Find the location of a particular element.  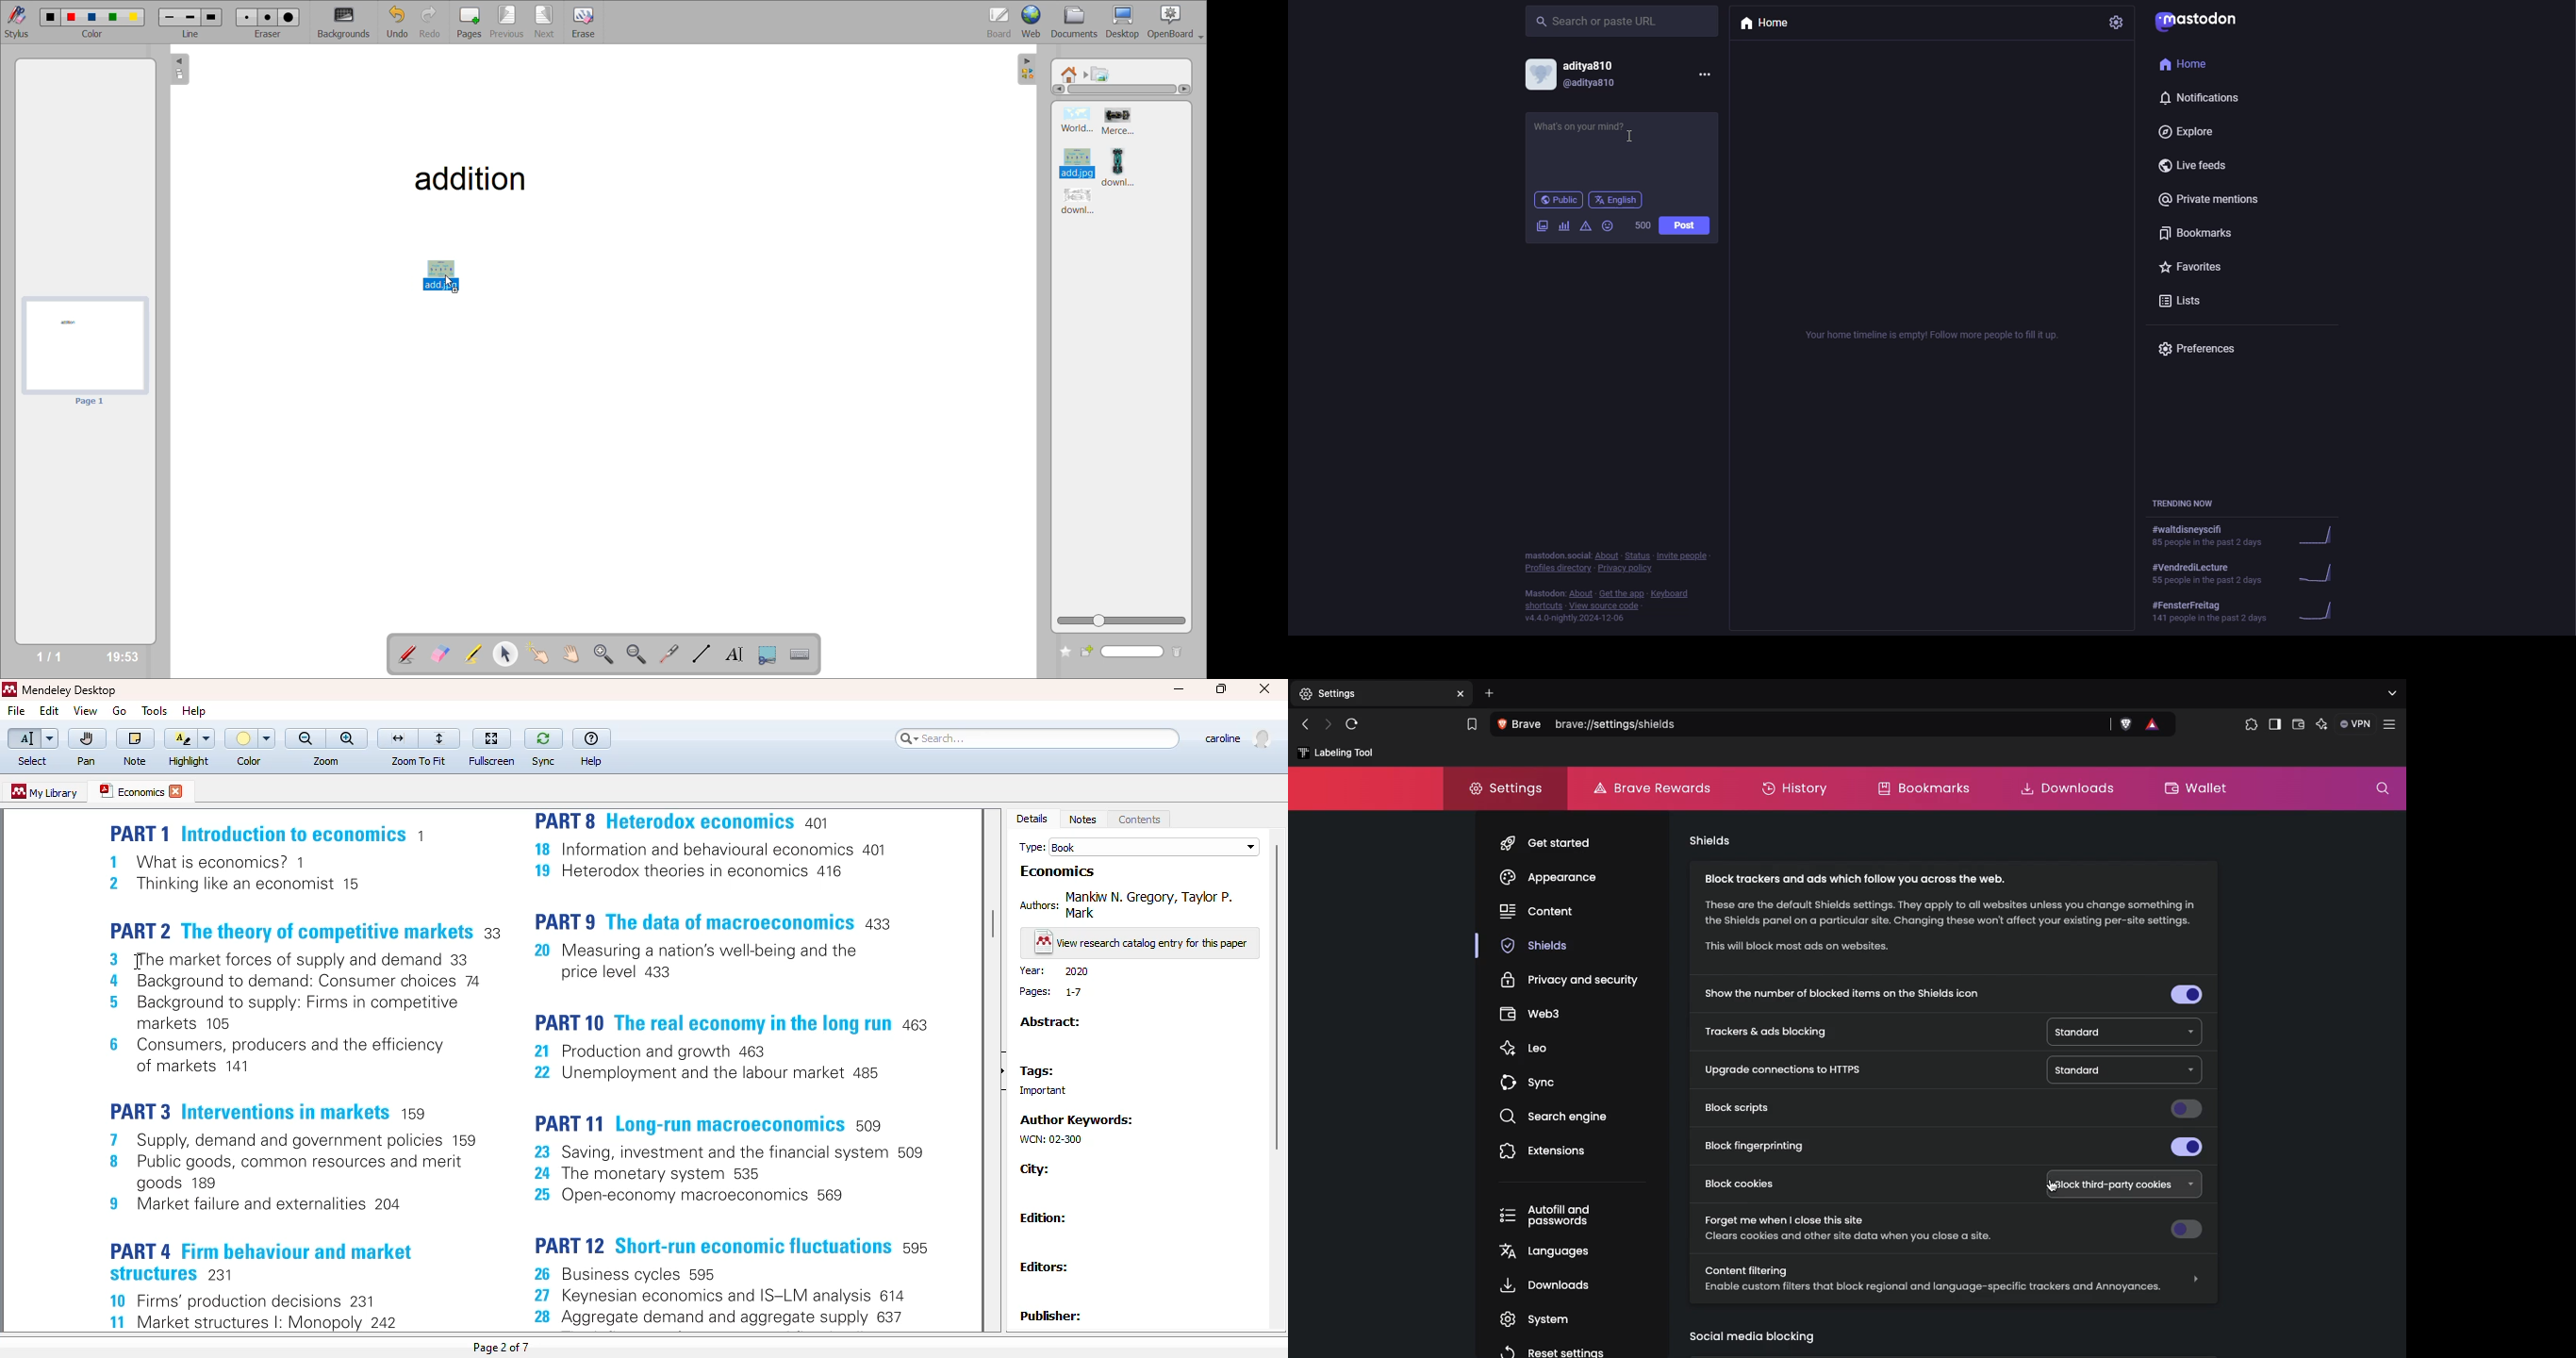

color 3 is located at coordinates (91, 16).